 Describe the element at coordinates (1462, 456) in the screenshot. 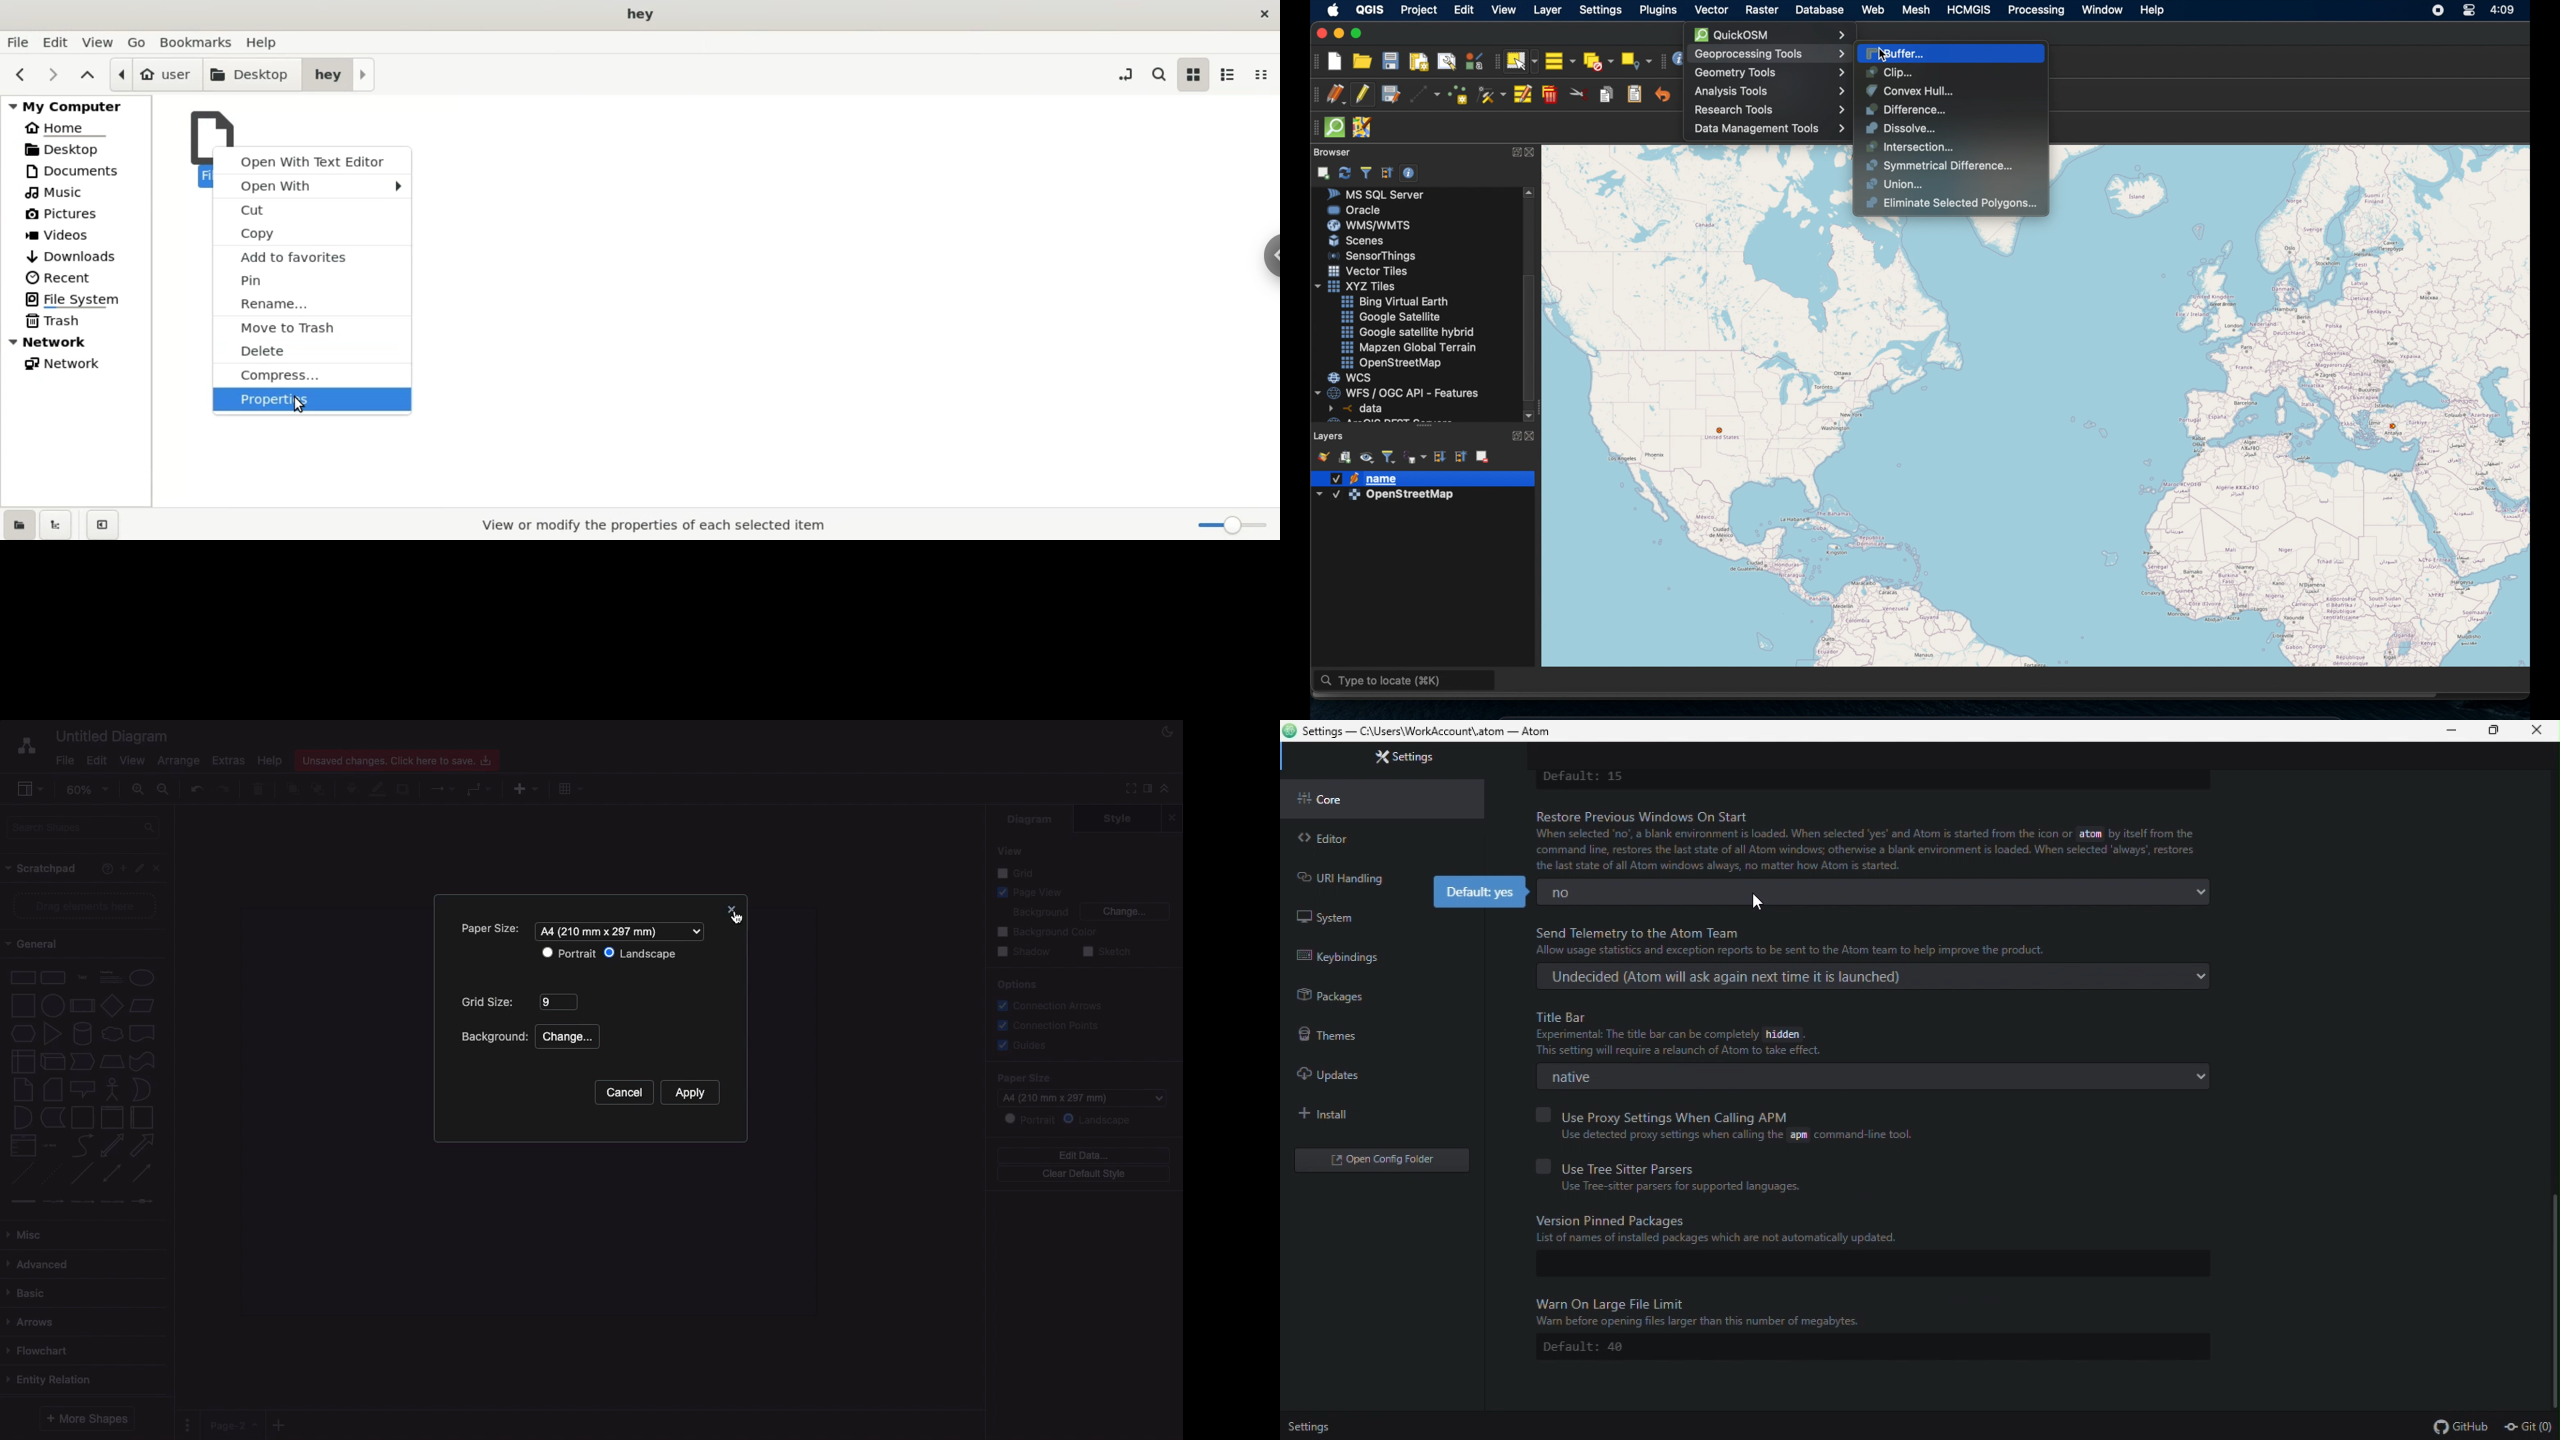

I see `collapse all` at that location.